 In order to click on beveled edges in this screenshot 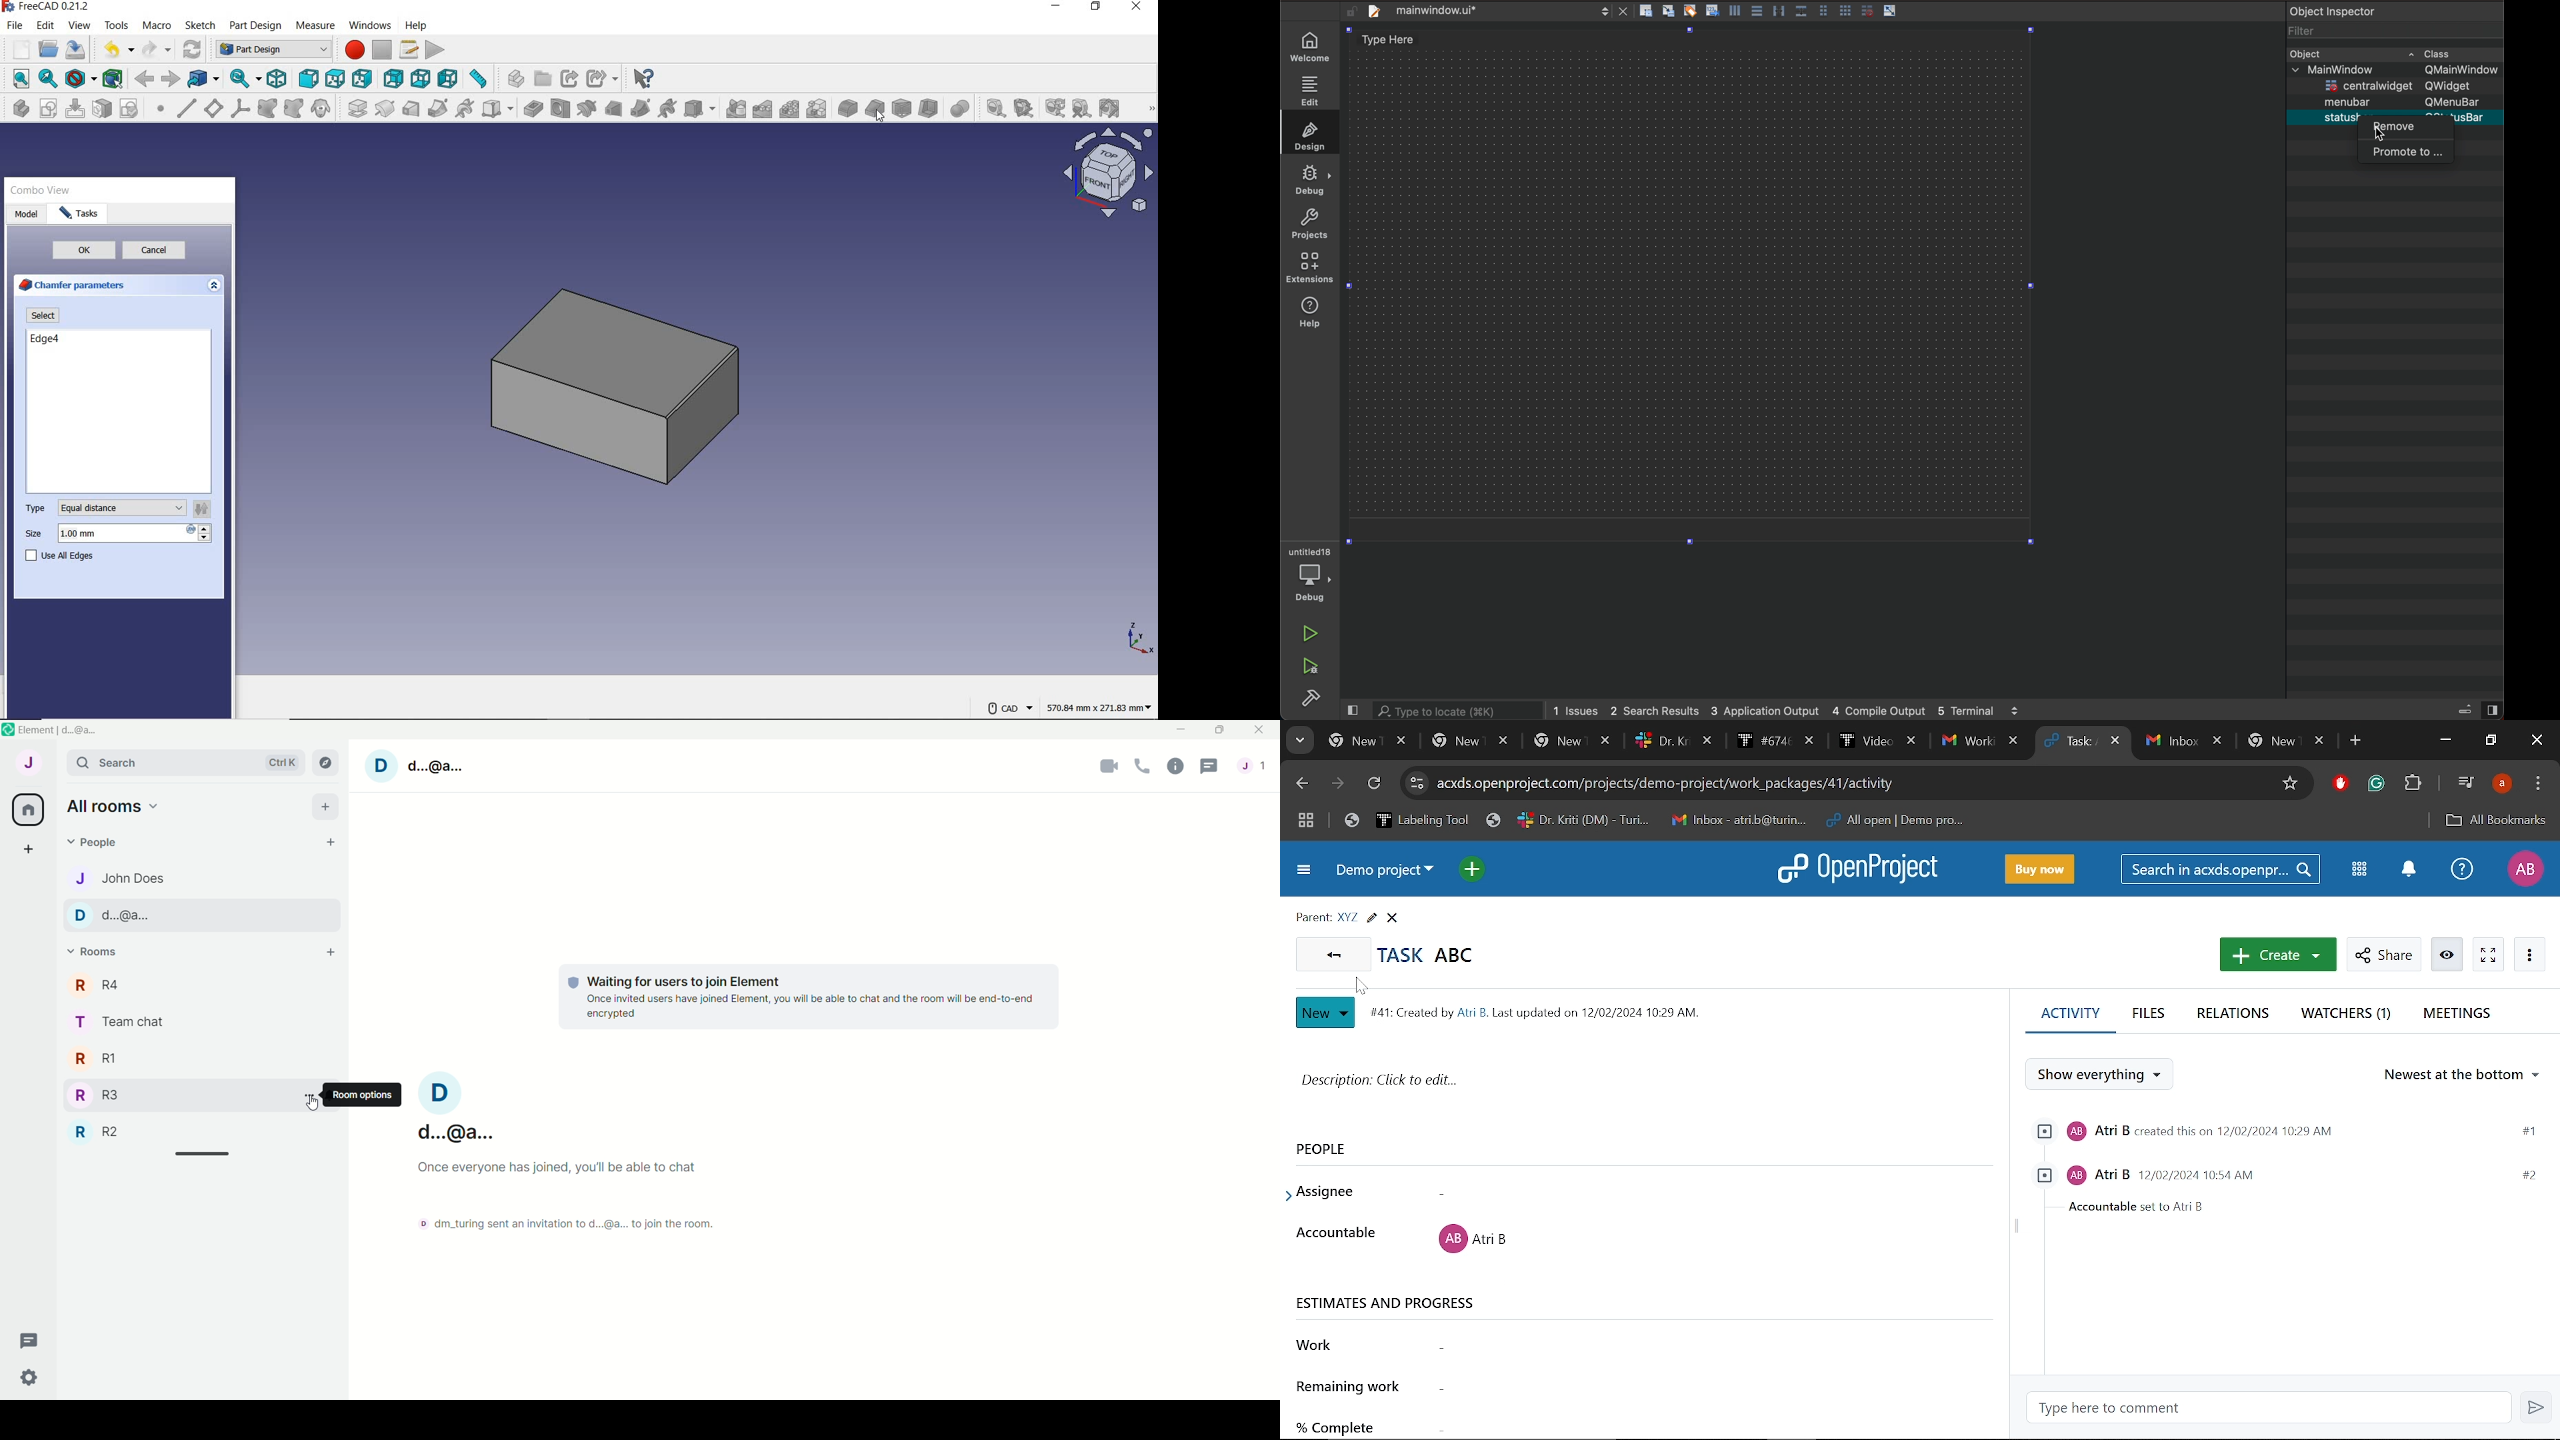, I will do `click(691, 382)`.